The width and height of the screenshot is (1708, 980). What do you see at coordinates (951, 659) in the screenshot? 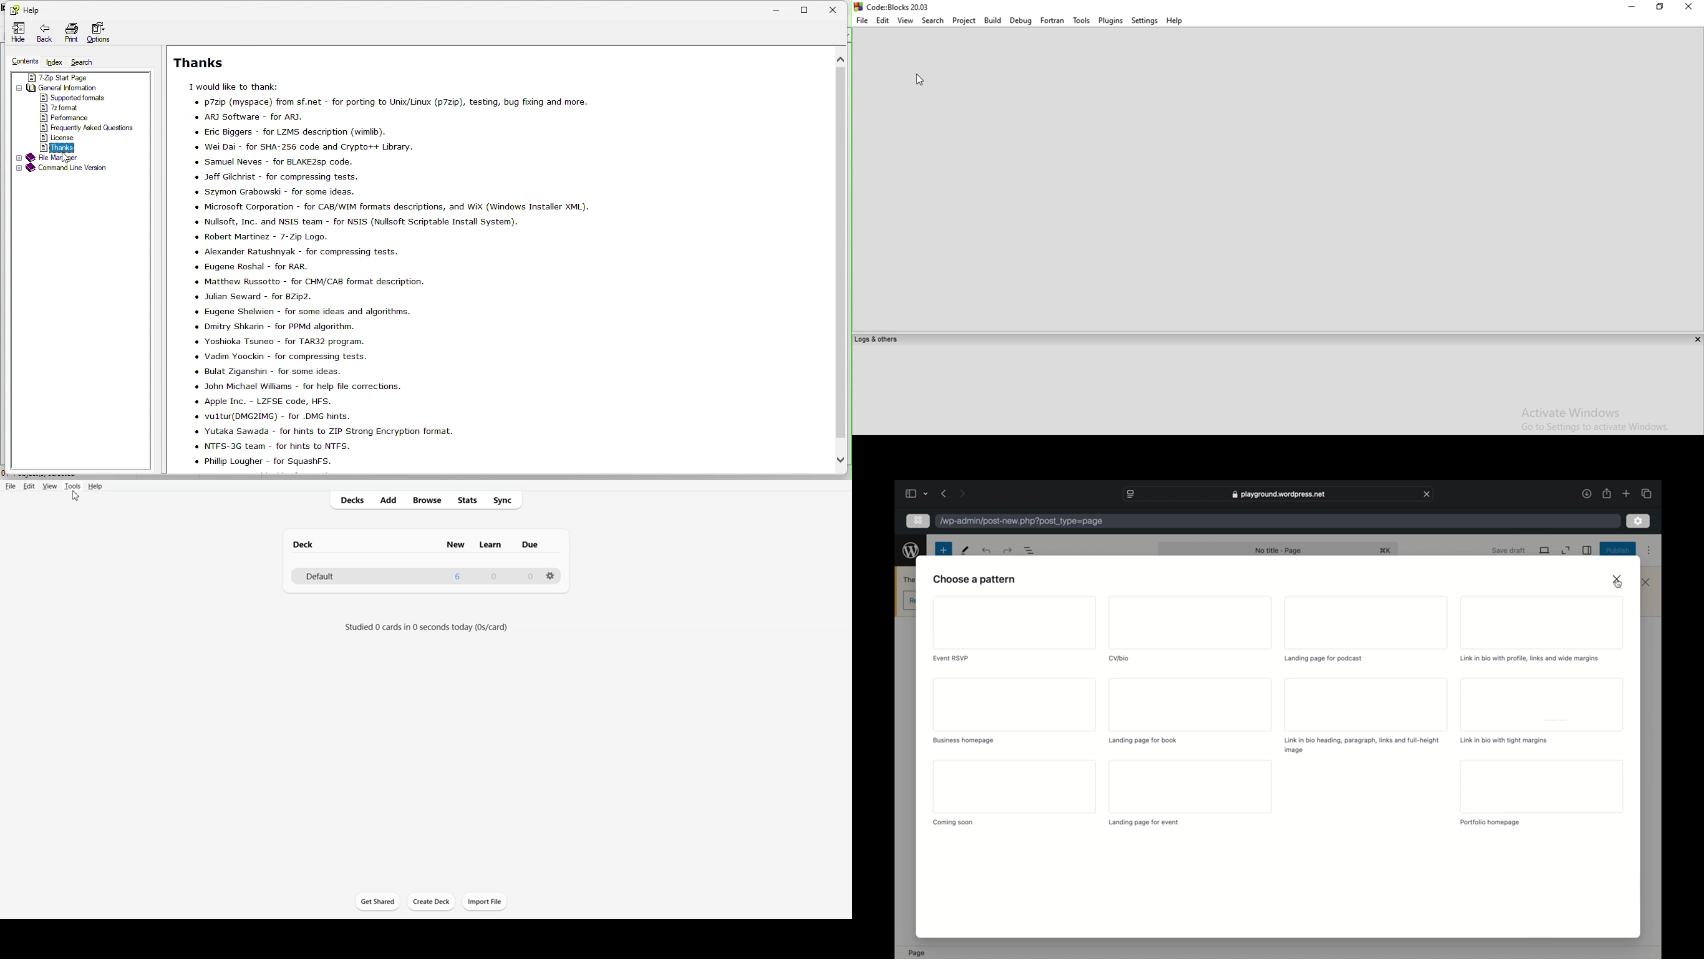
I see `event rsvp` at bounding box center [951, 659].